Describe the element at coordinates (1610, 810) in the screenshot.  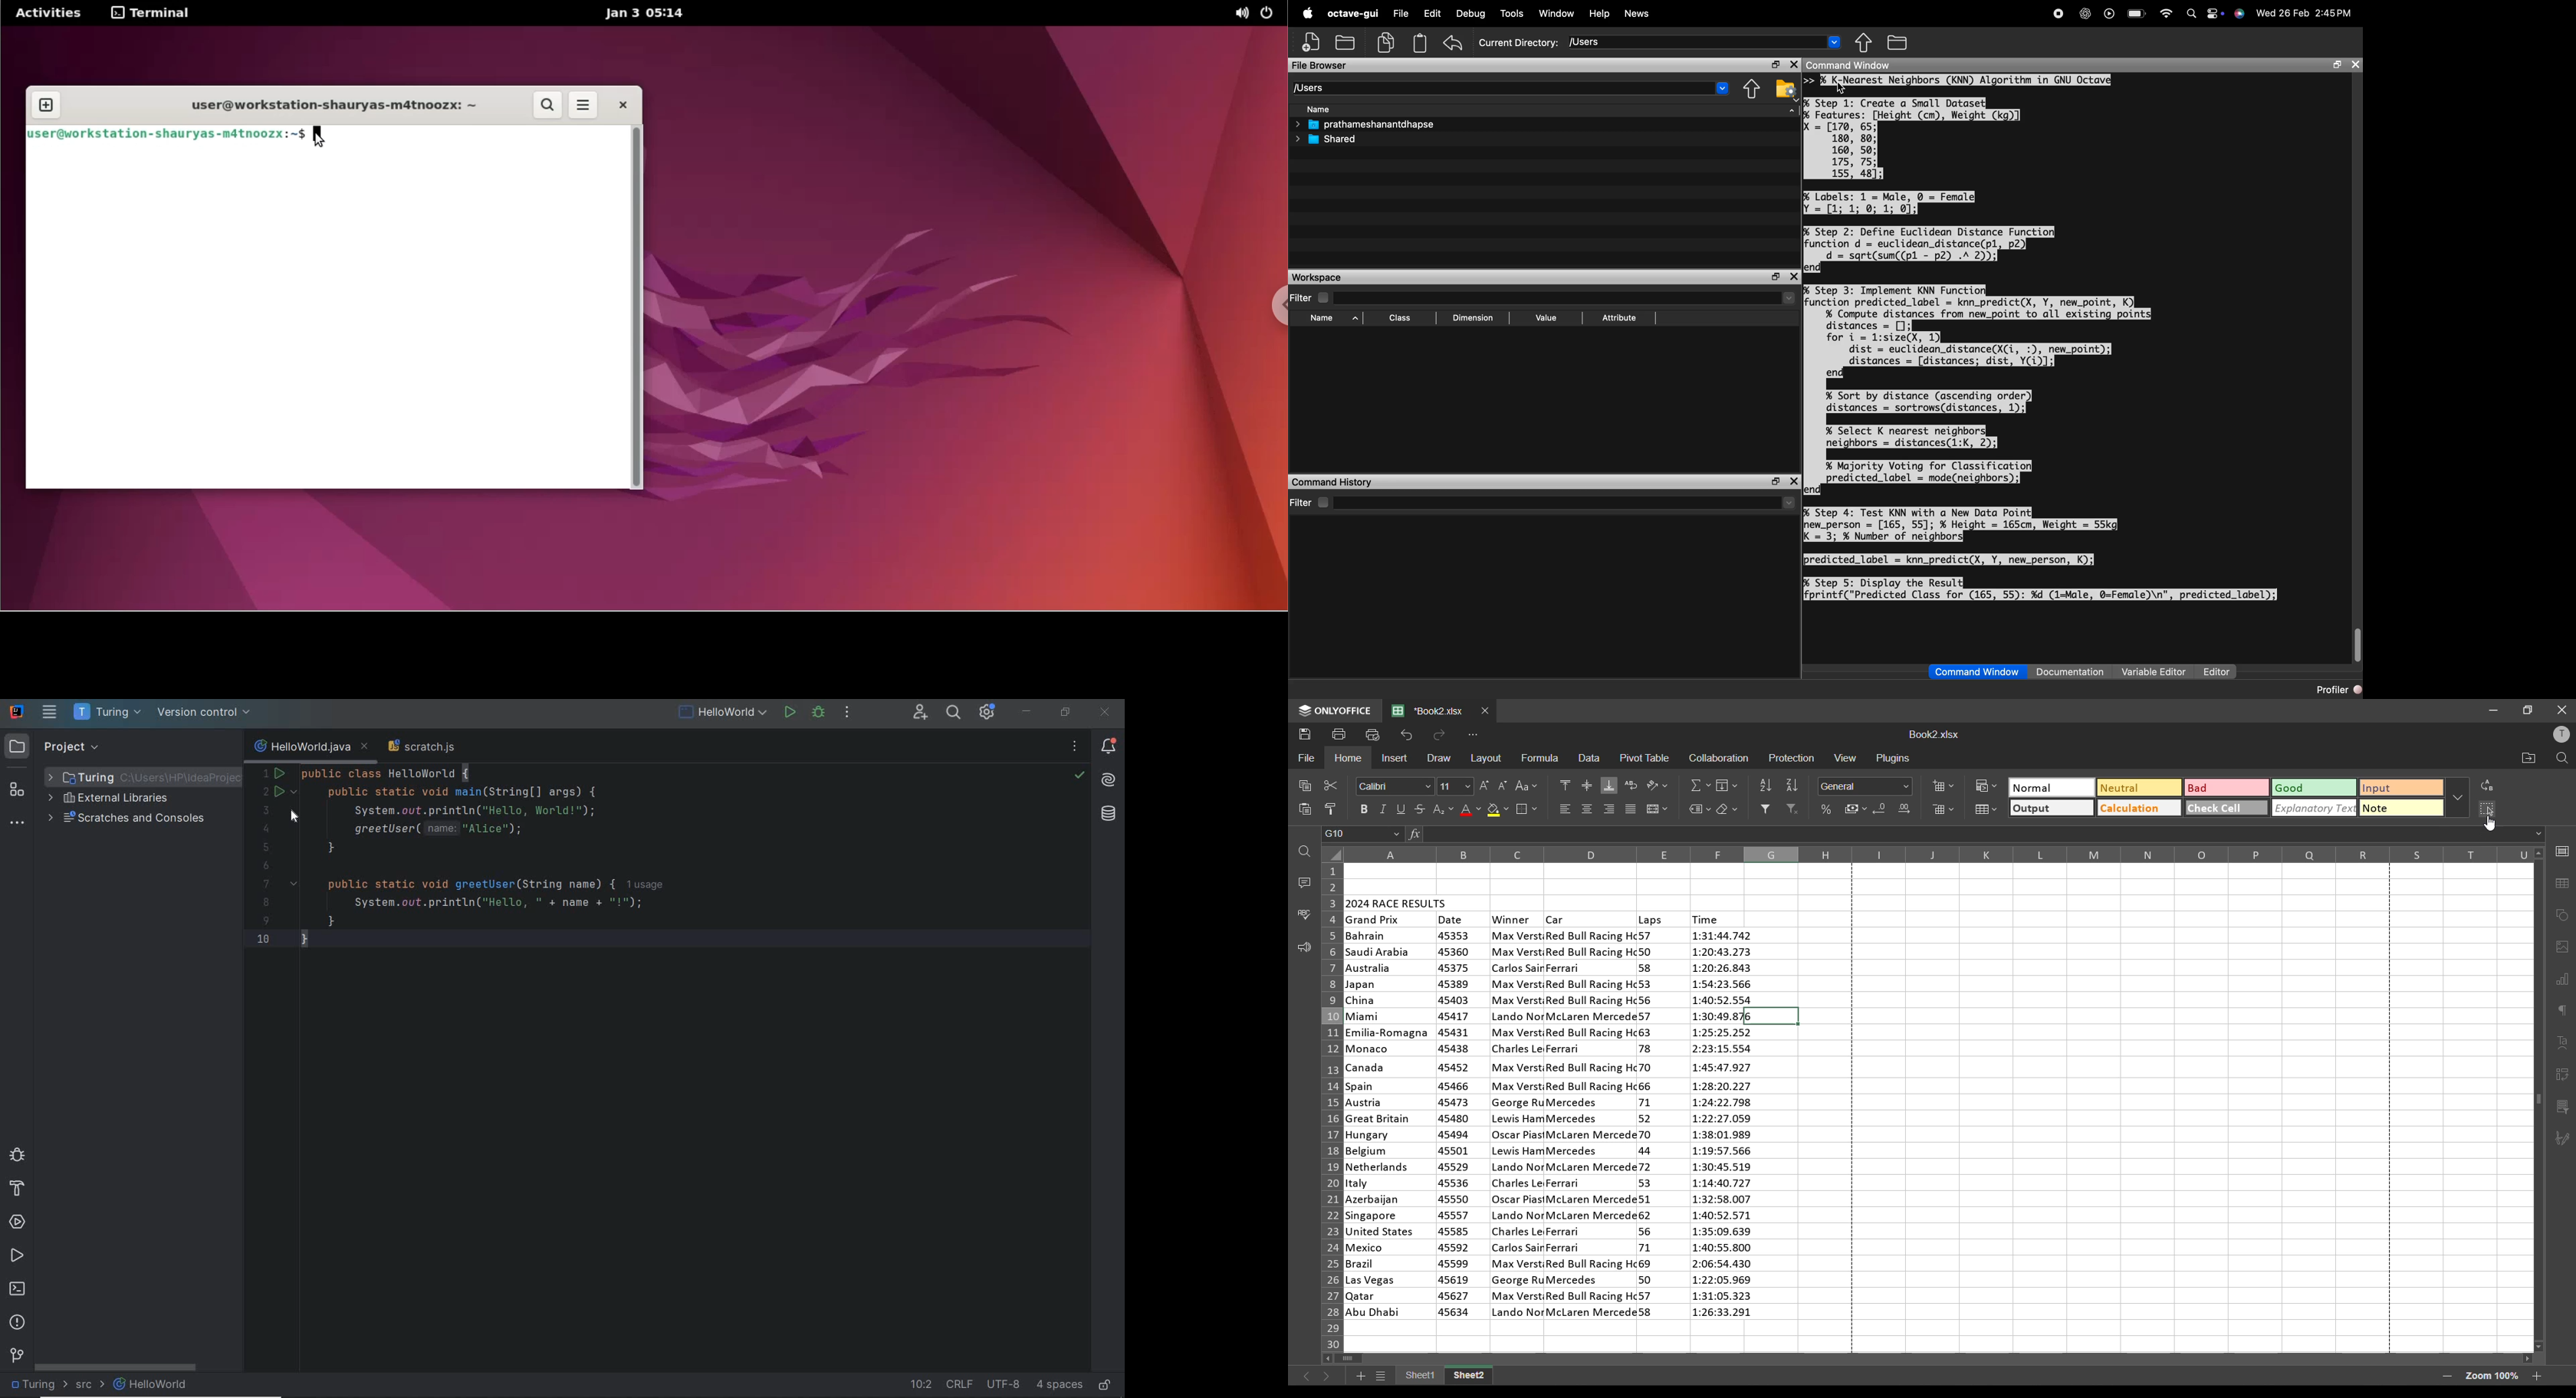
I see `align right` at that location.